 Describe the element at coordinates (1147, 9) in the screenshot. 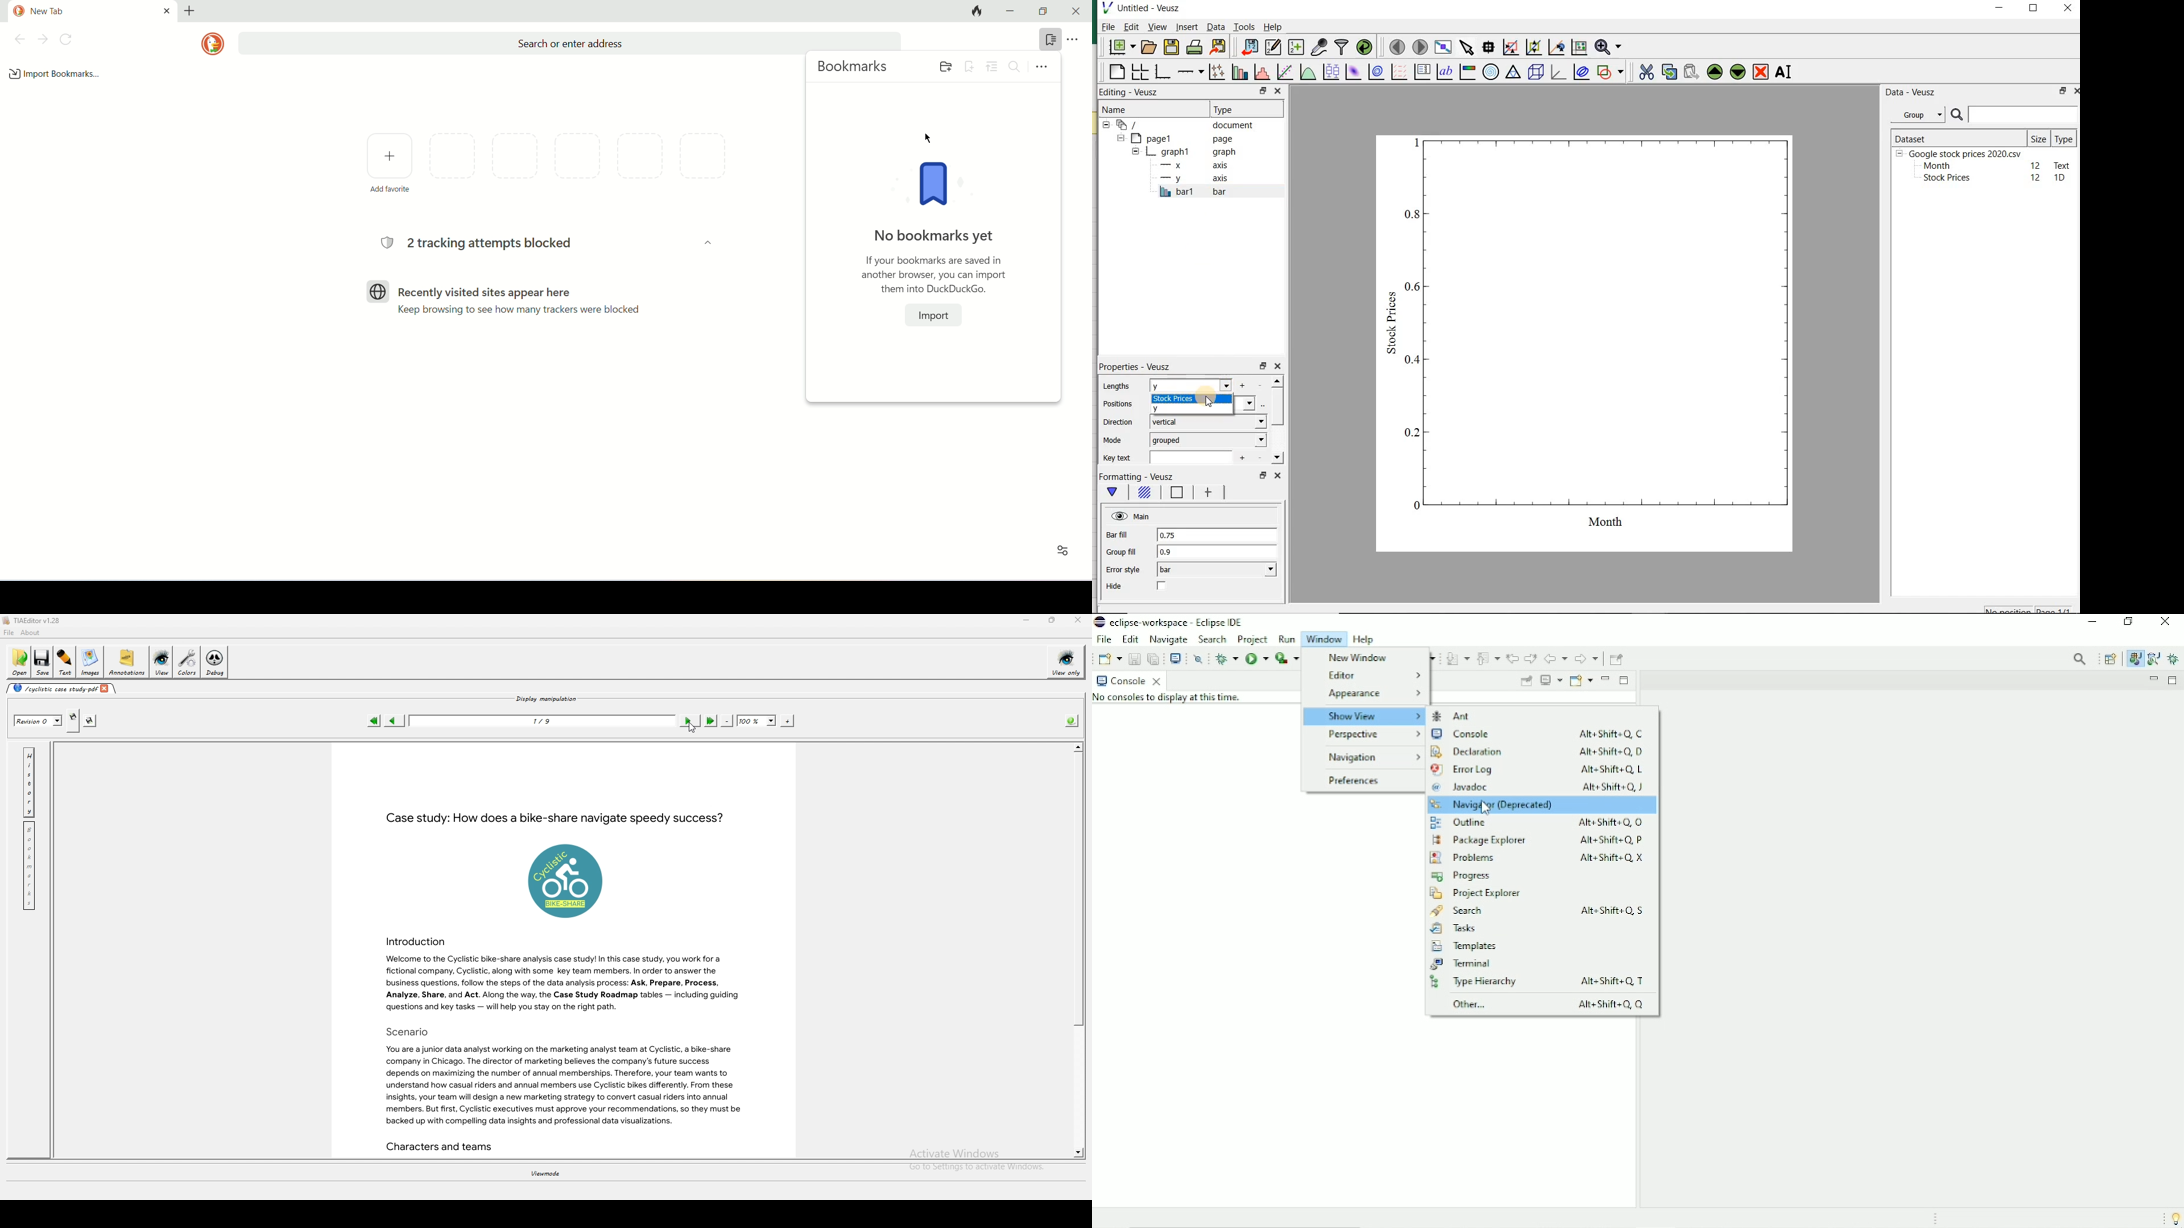

I see `Untitled-Veusz` at that location.